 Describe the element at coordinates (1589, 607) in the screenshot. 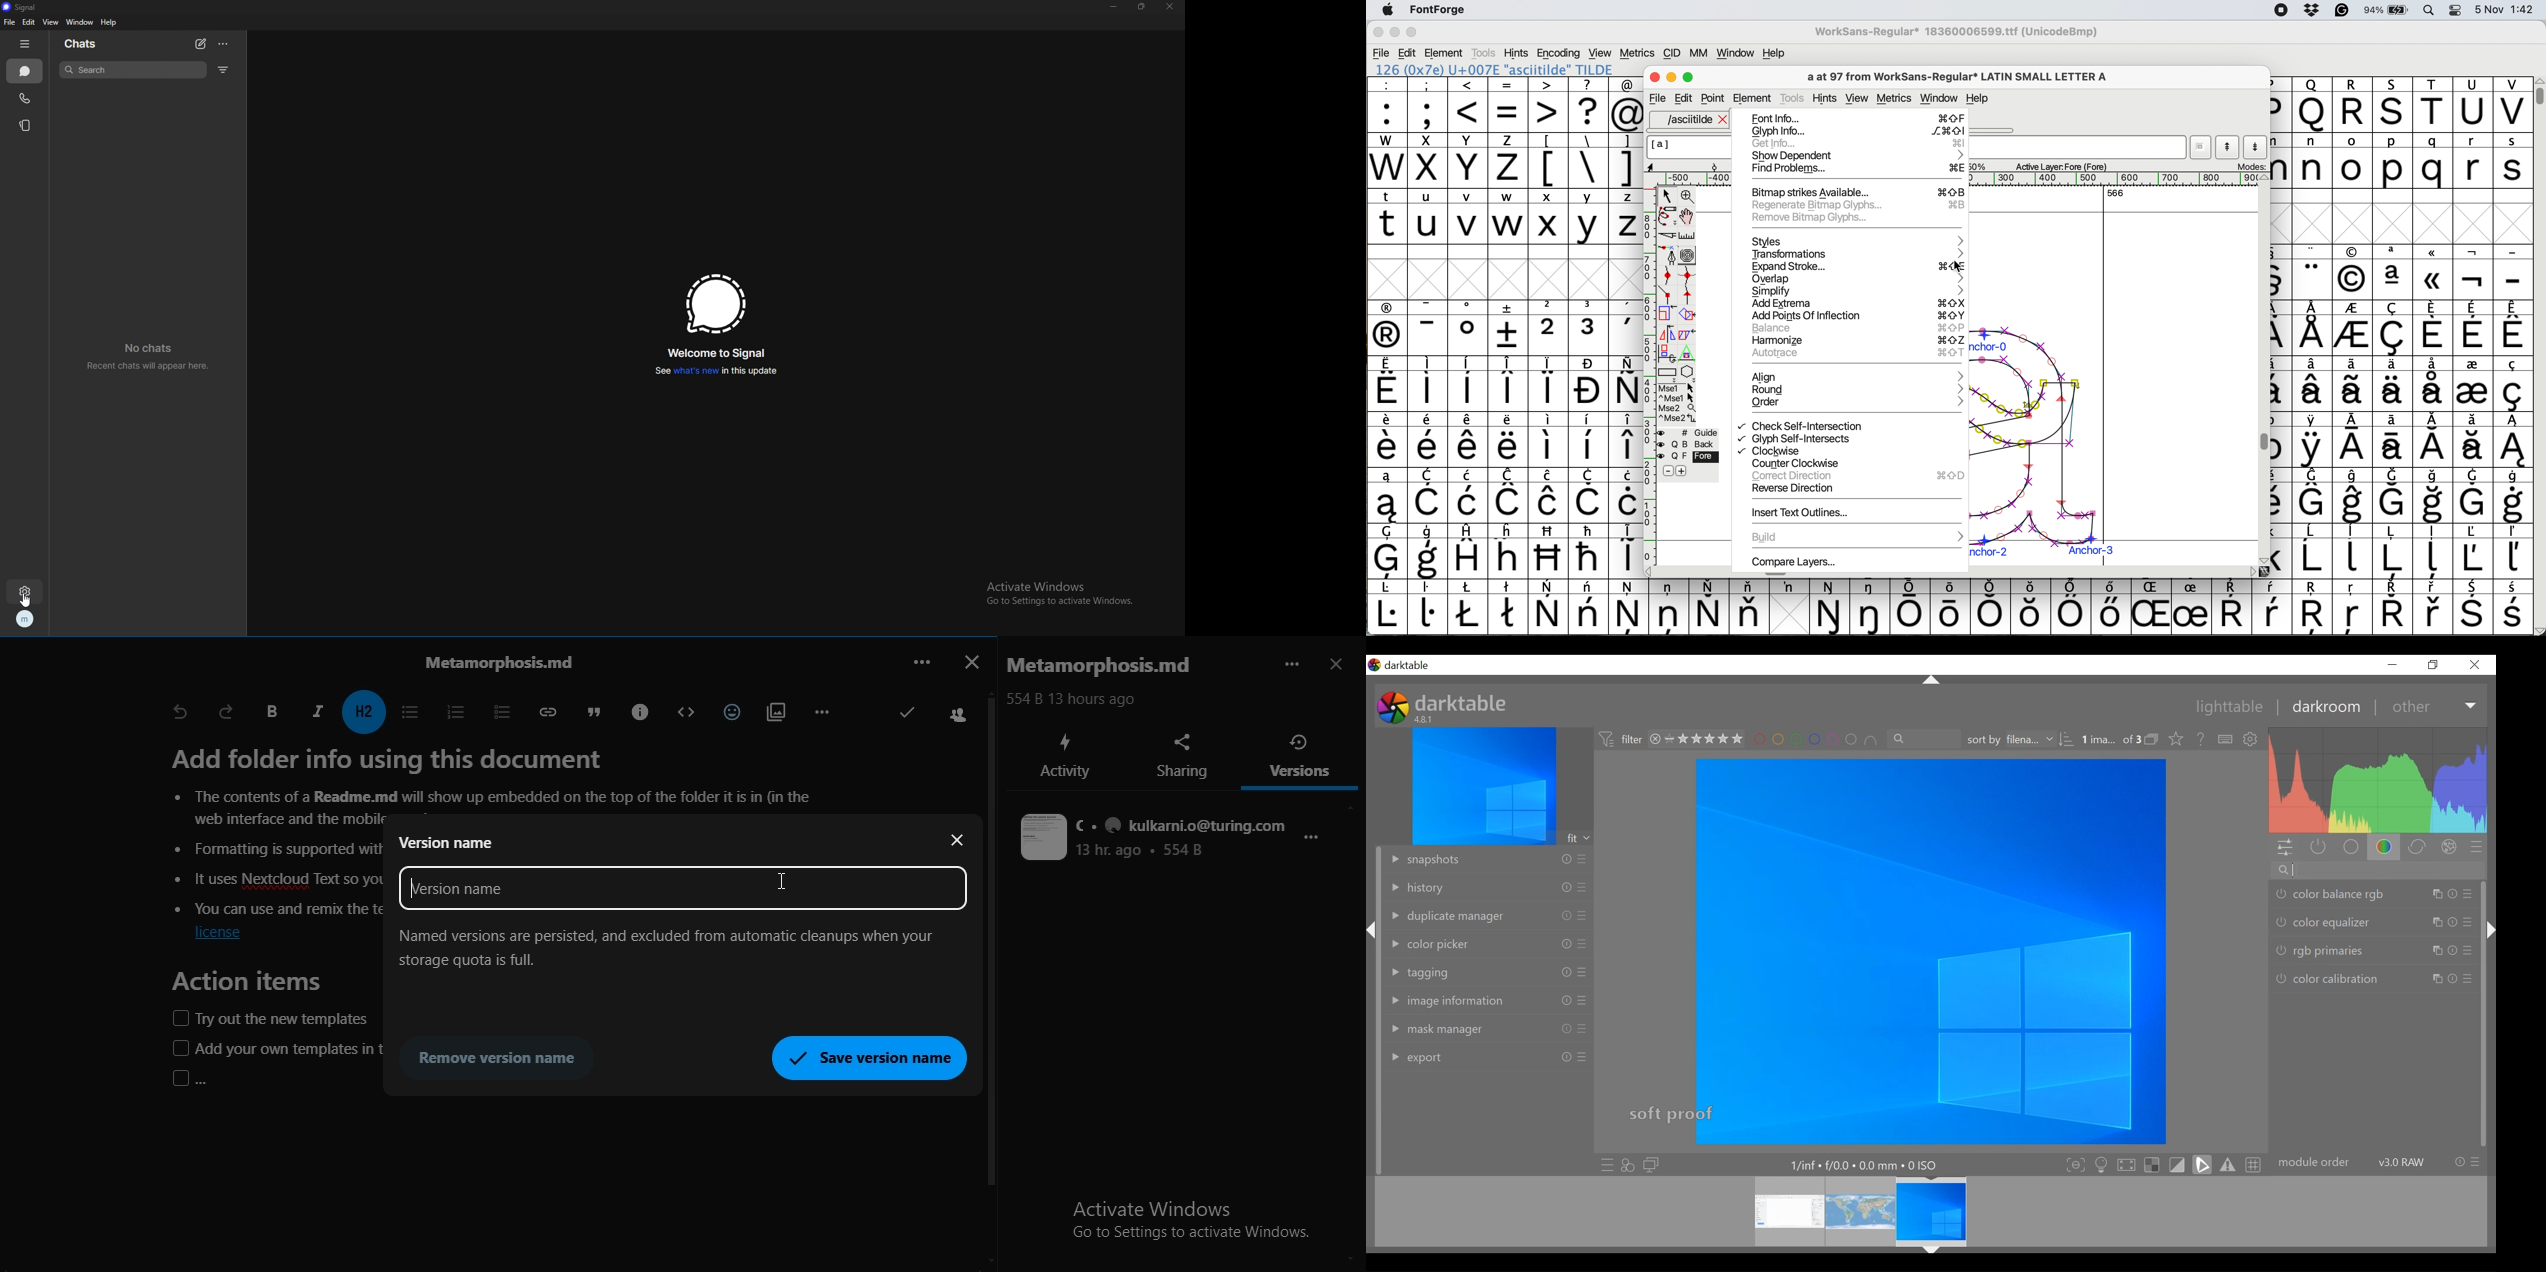

I see `symbol` at that location.